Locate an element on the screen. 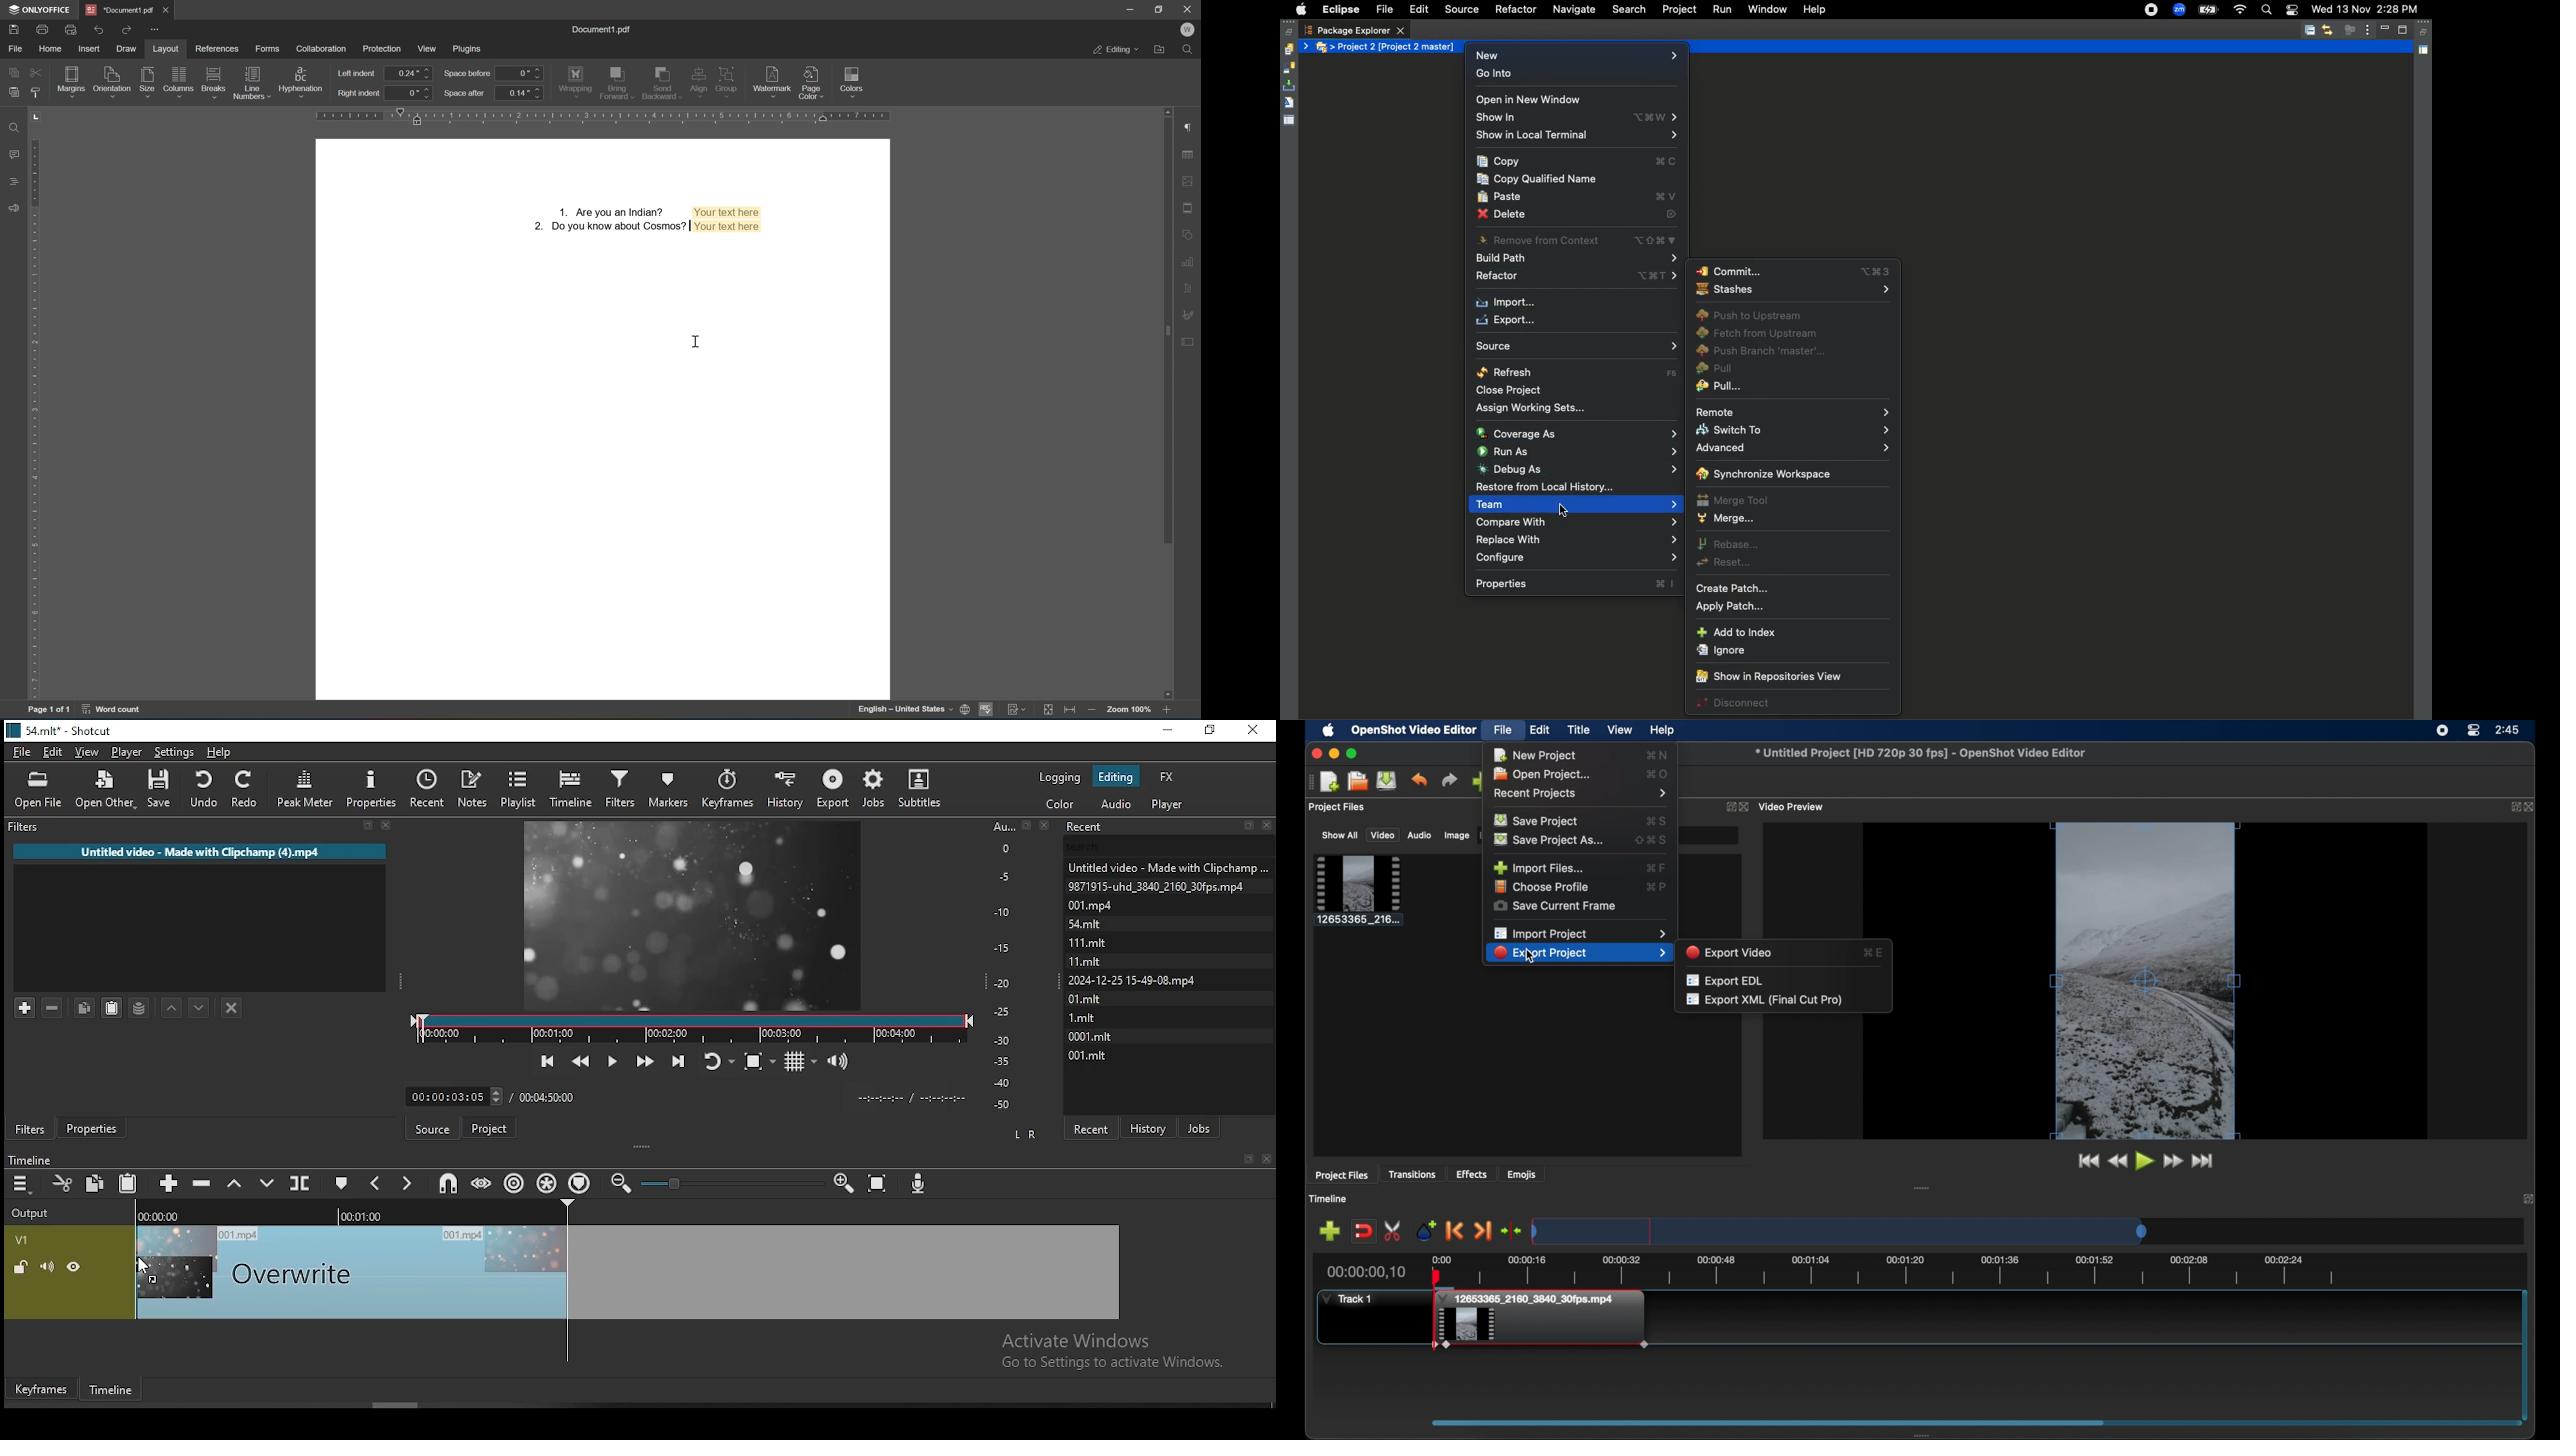  size is located at coordinates (149, 81).